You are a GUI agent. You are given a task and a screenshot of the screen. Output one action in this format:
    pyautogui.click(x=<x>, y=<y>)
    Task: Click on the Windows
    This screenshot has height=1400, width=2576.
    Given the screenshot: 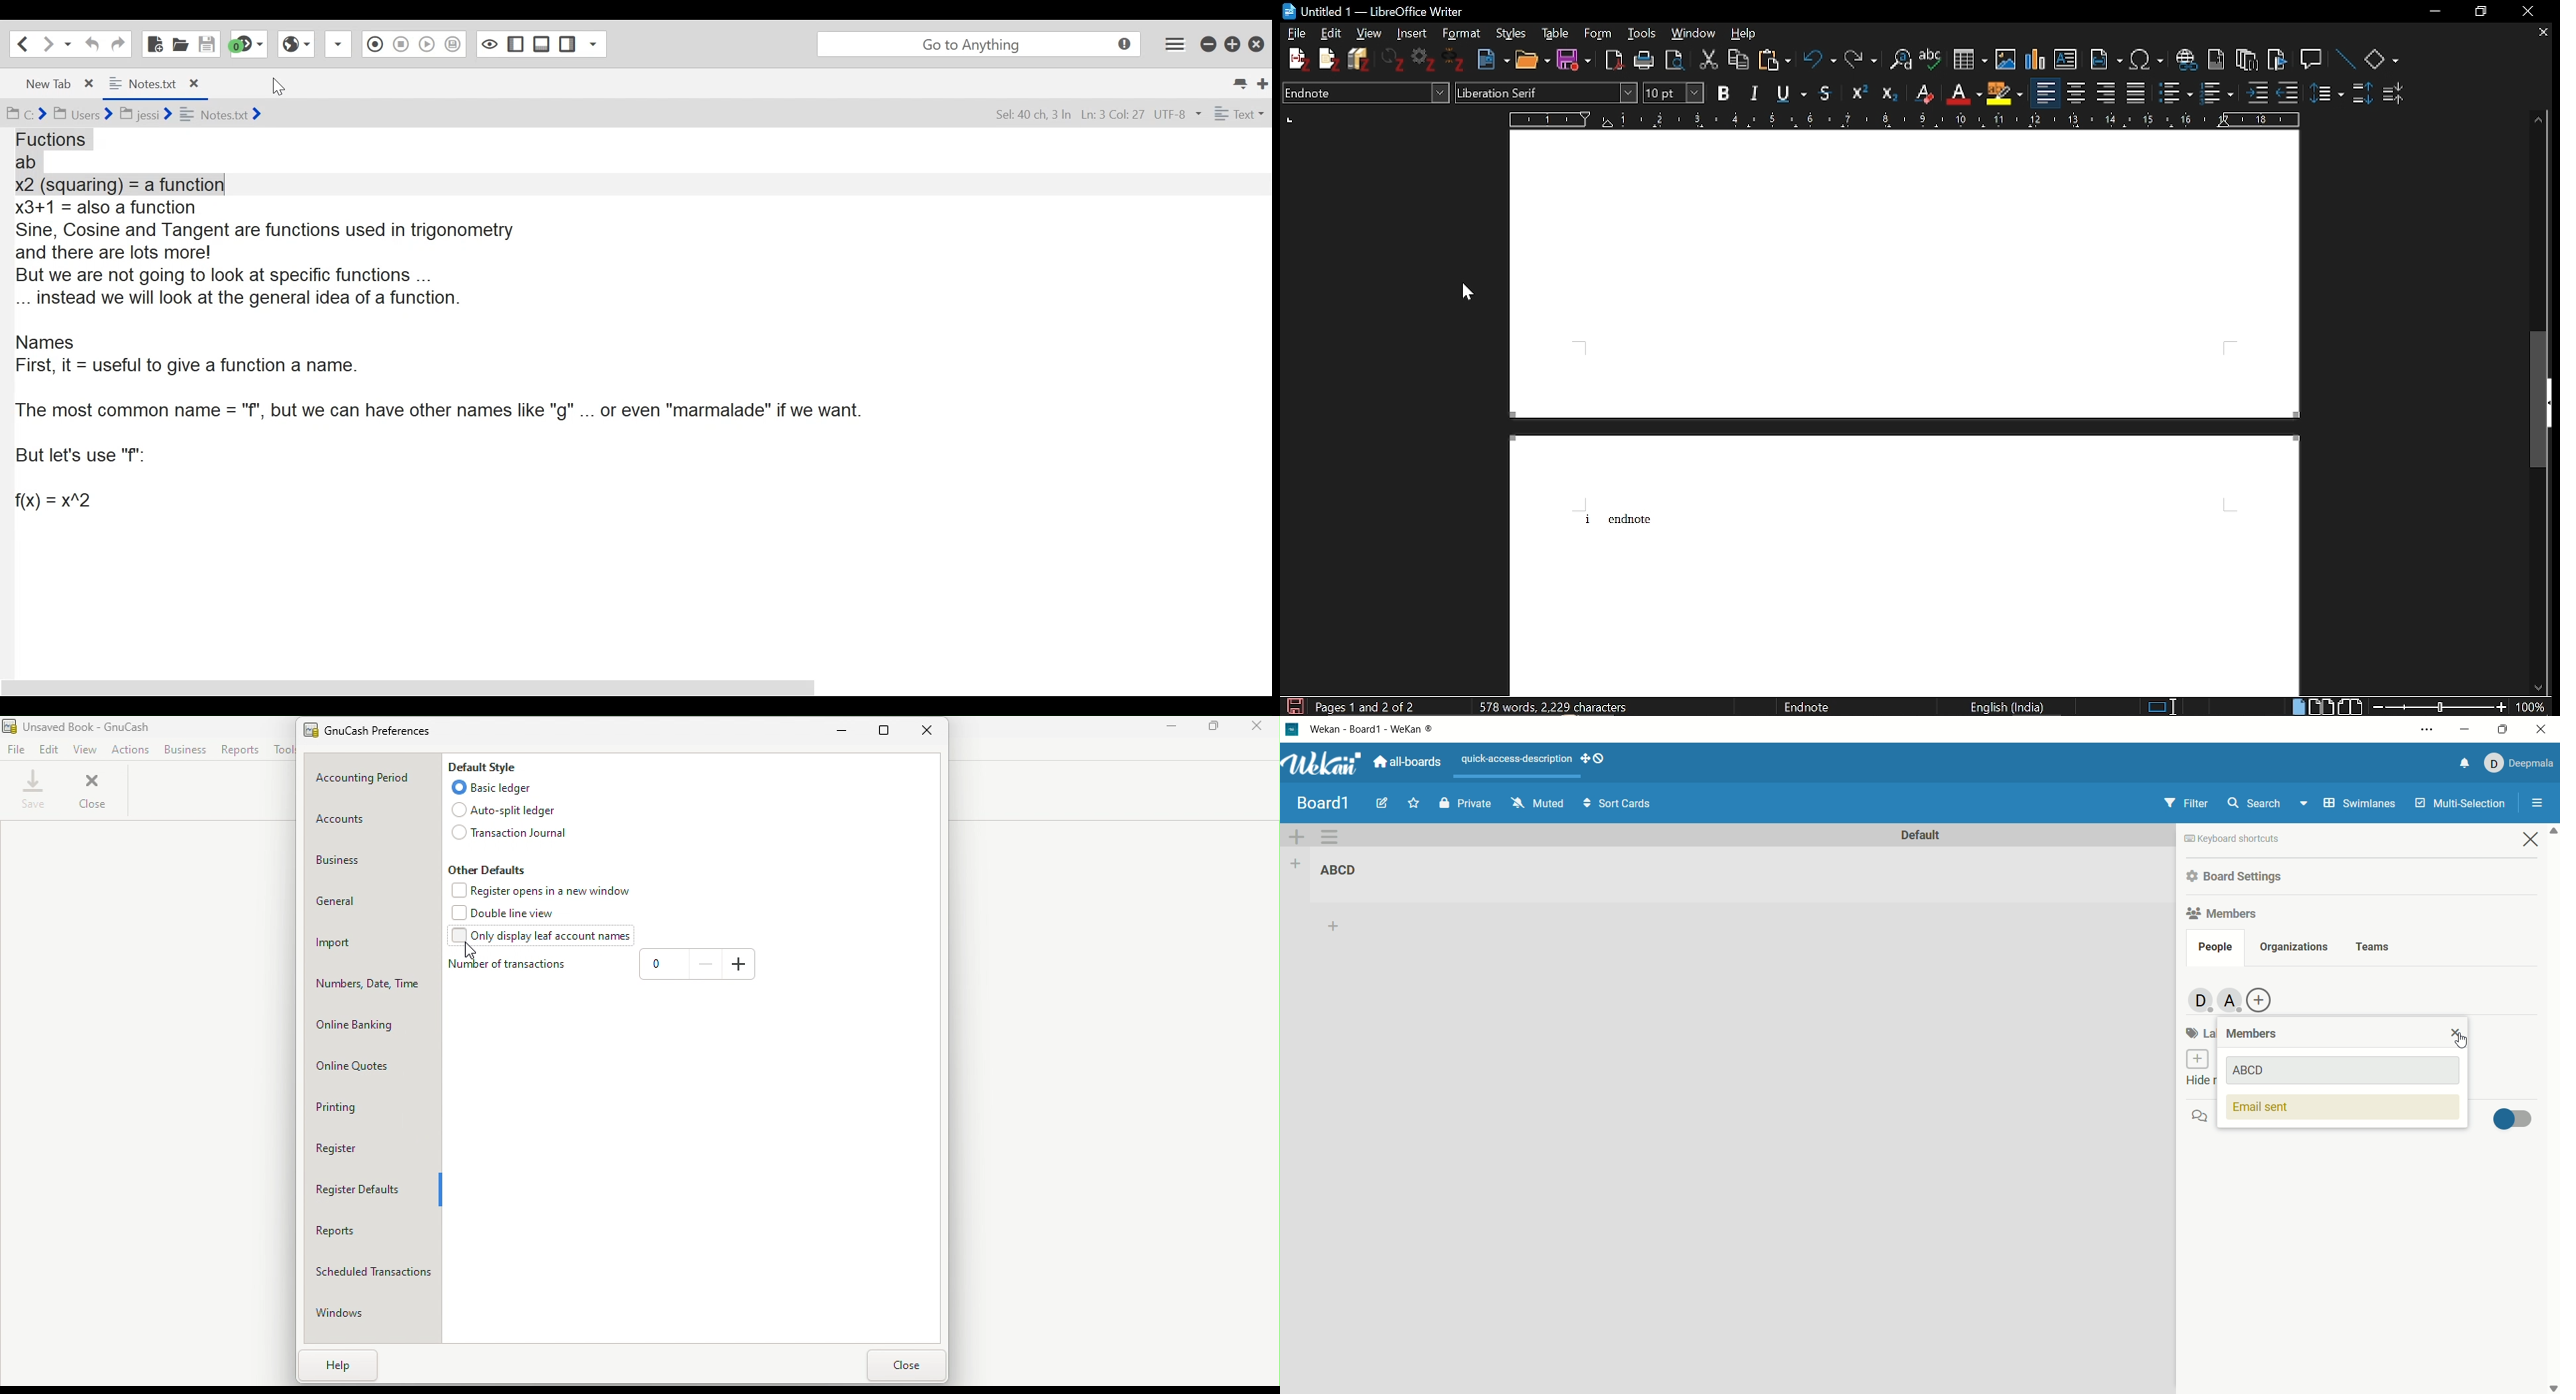 What is the action you would take?
    pyautogui.click(x=1696, y=33)
    